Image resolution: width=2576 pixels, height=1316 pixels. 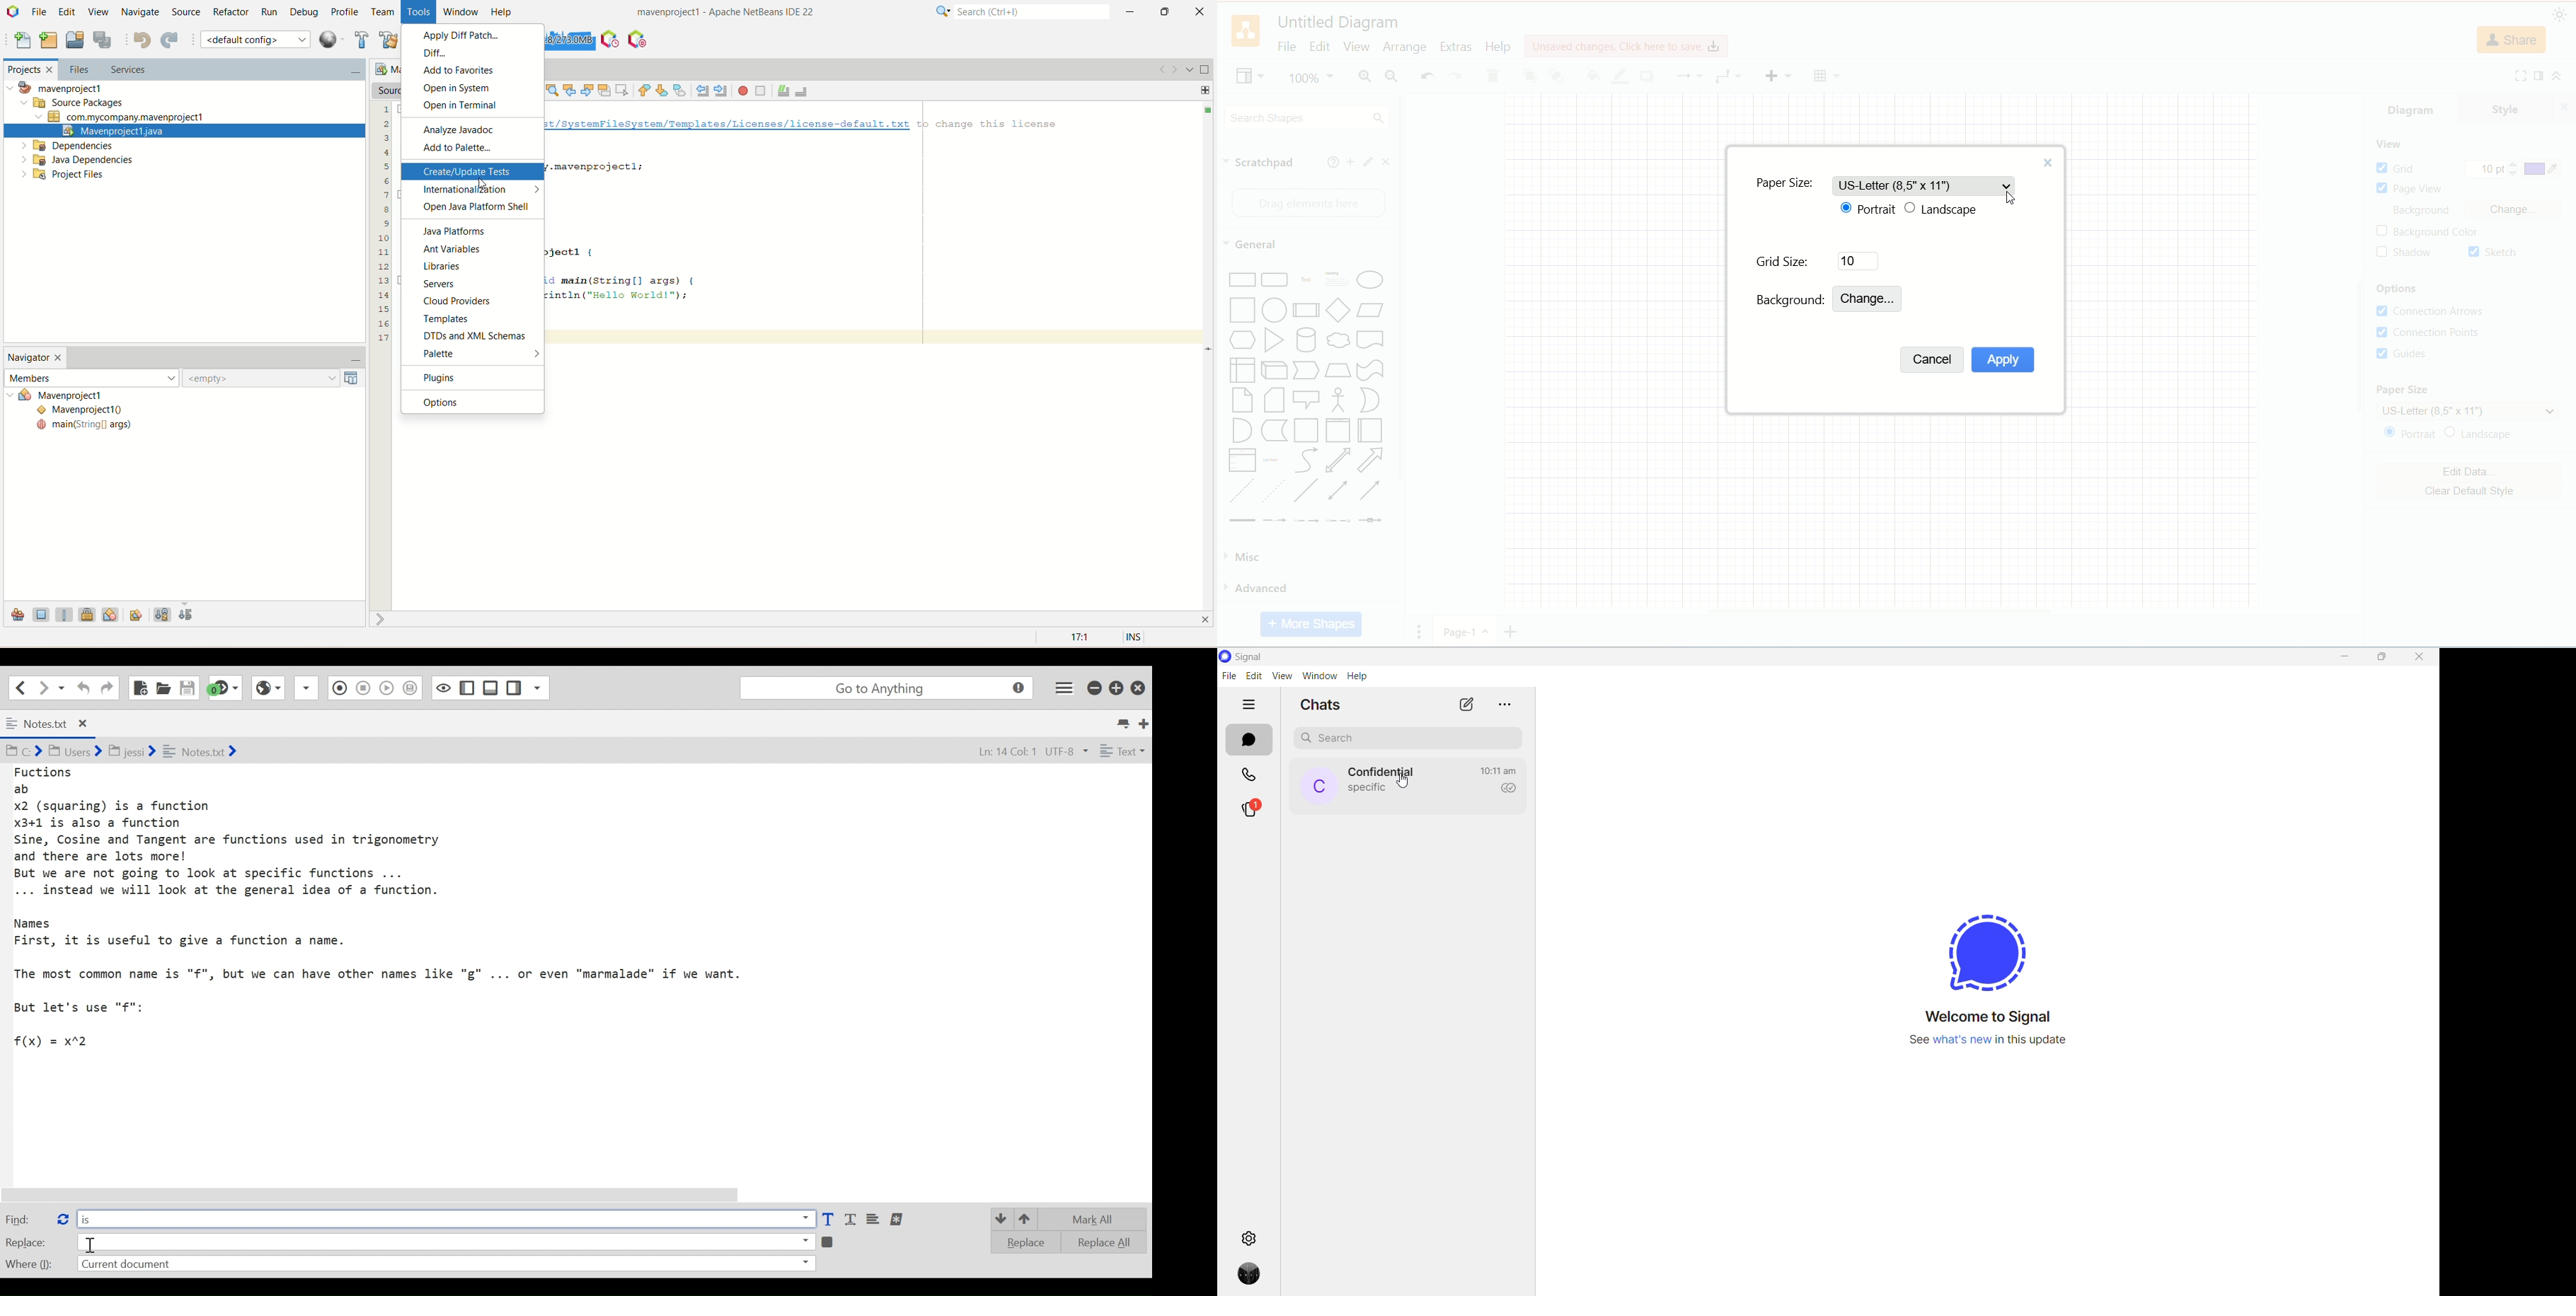 I want to click on Note, so click(x=1242, y=401).